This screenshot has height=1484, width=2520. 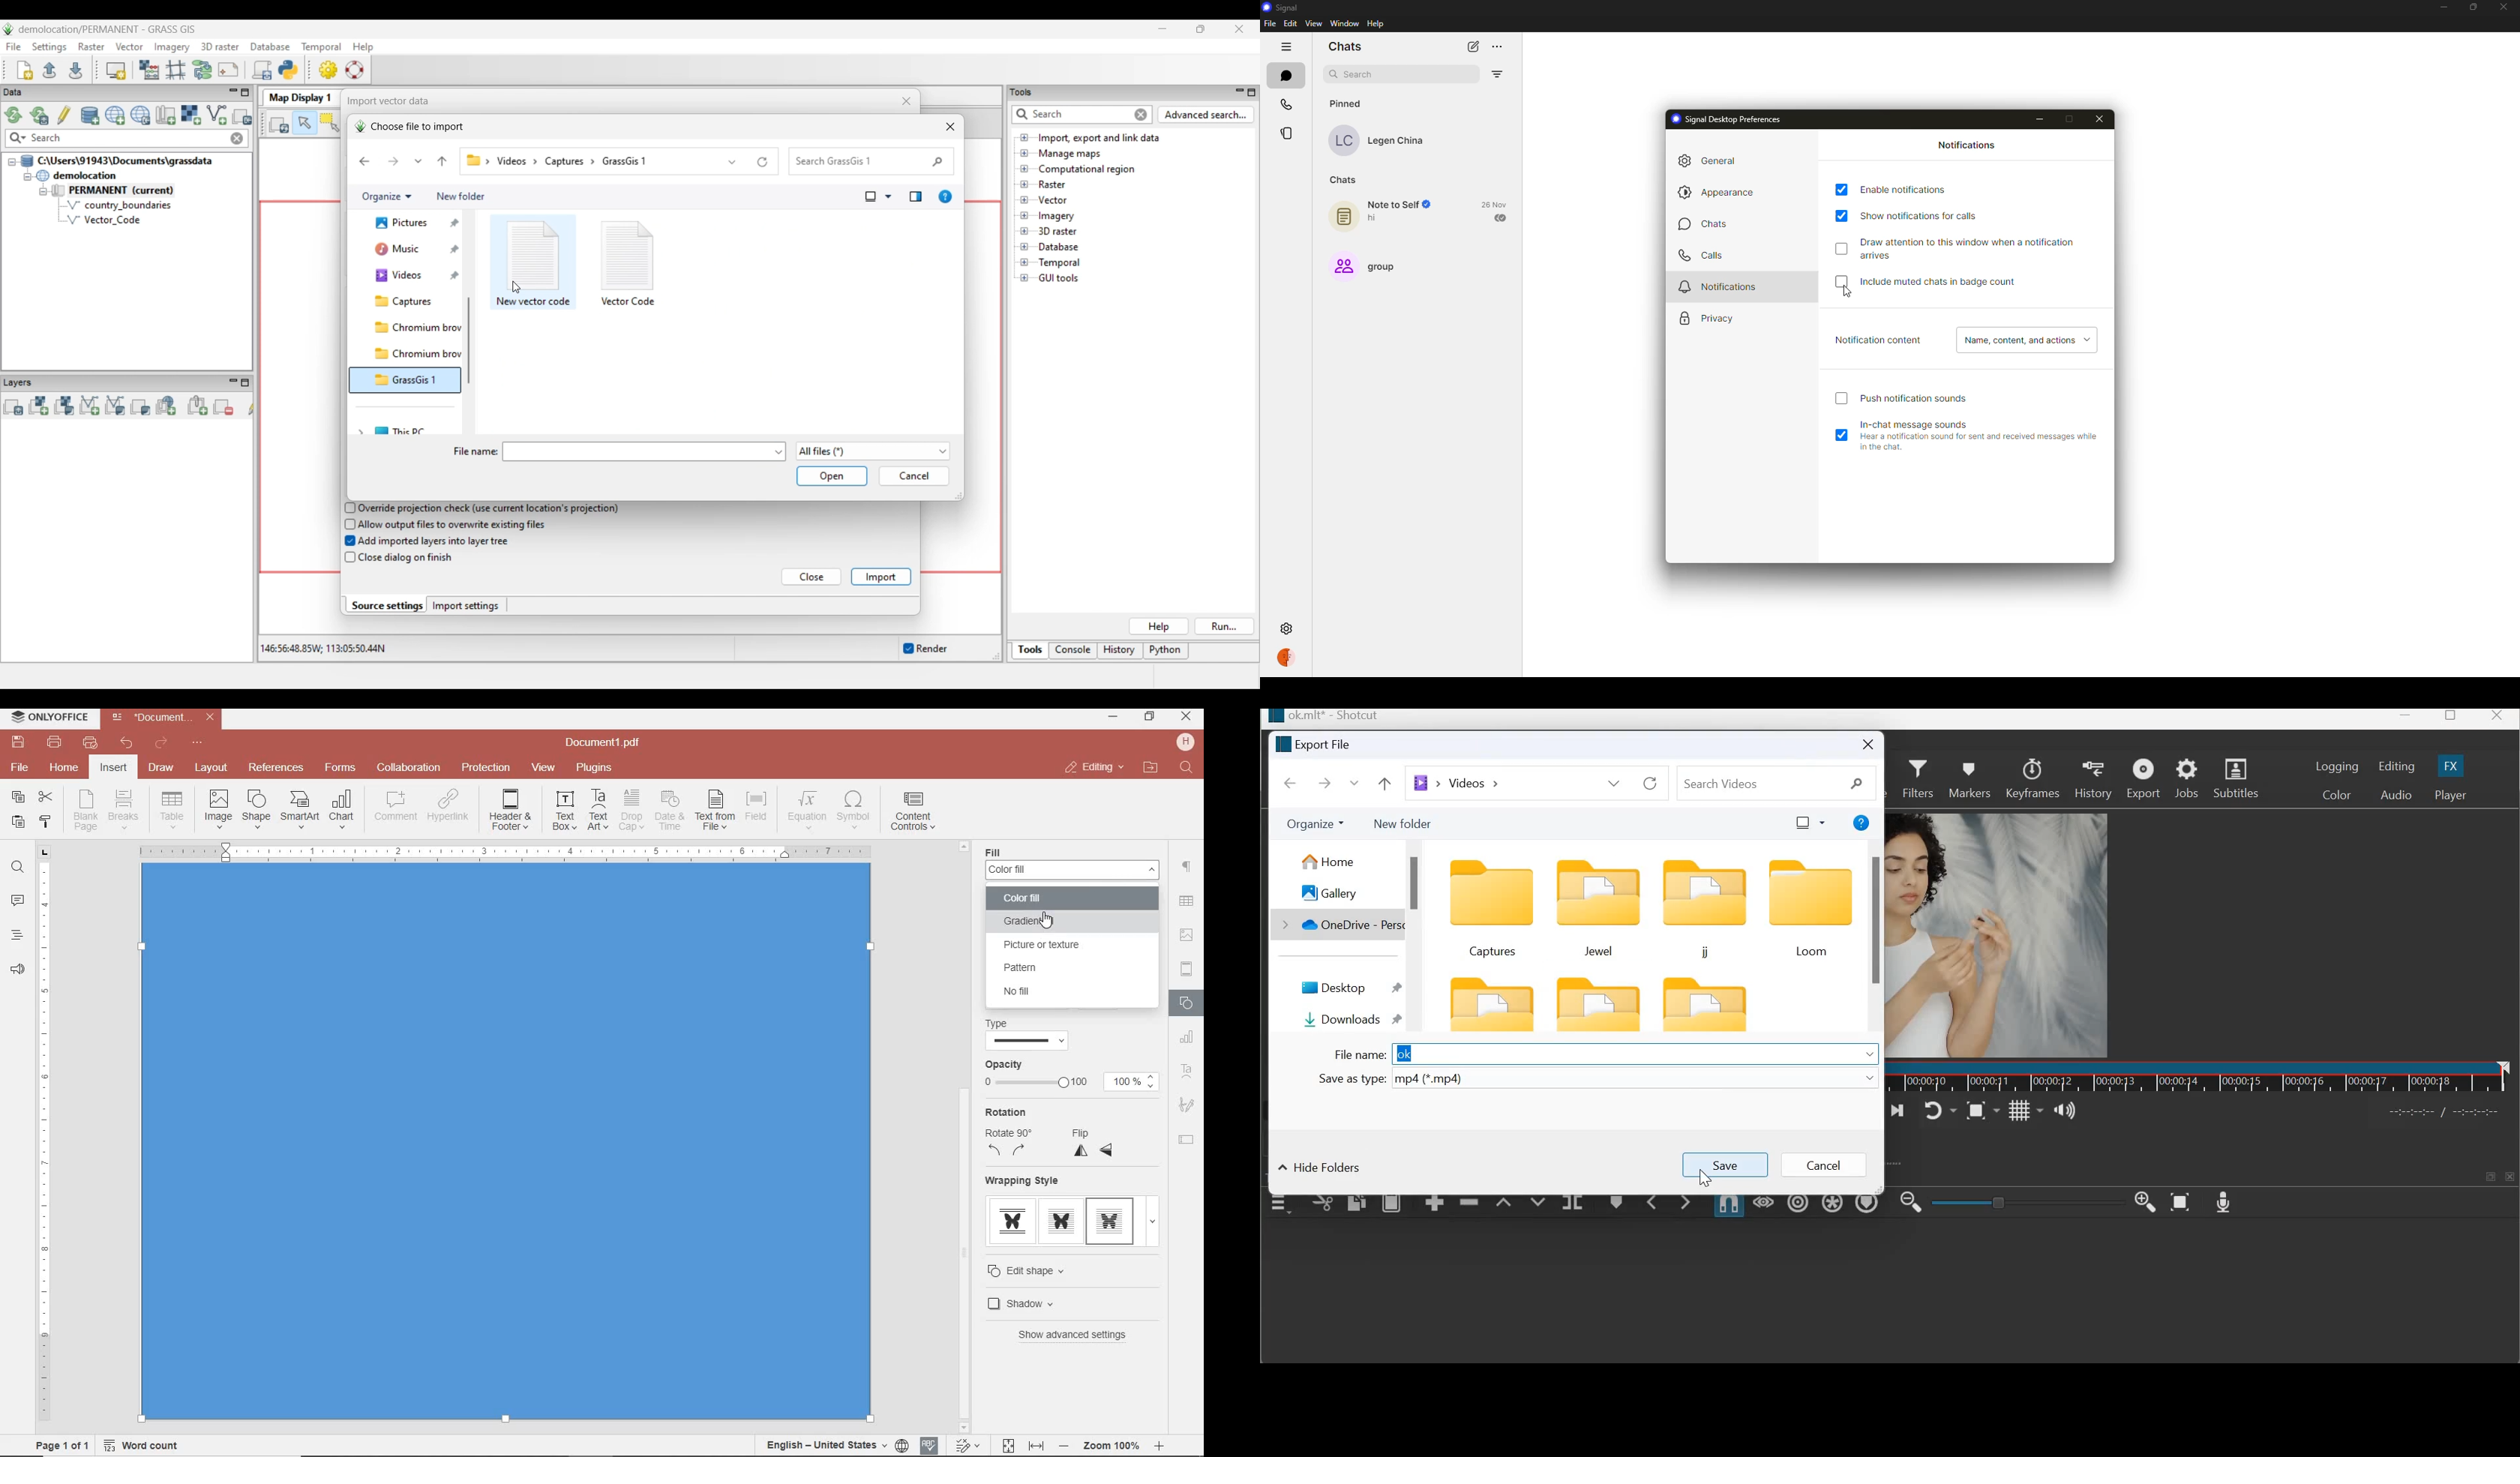 What do you see at coordinates (18, 798) in the screenshot?
I see `copy` at bounding box center [18, 798].